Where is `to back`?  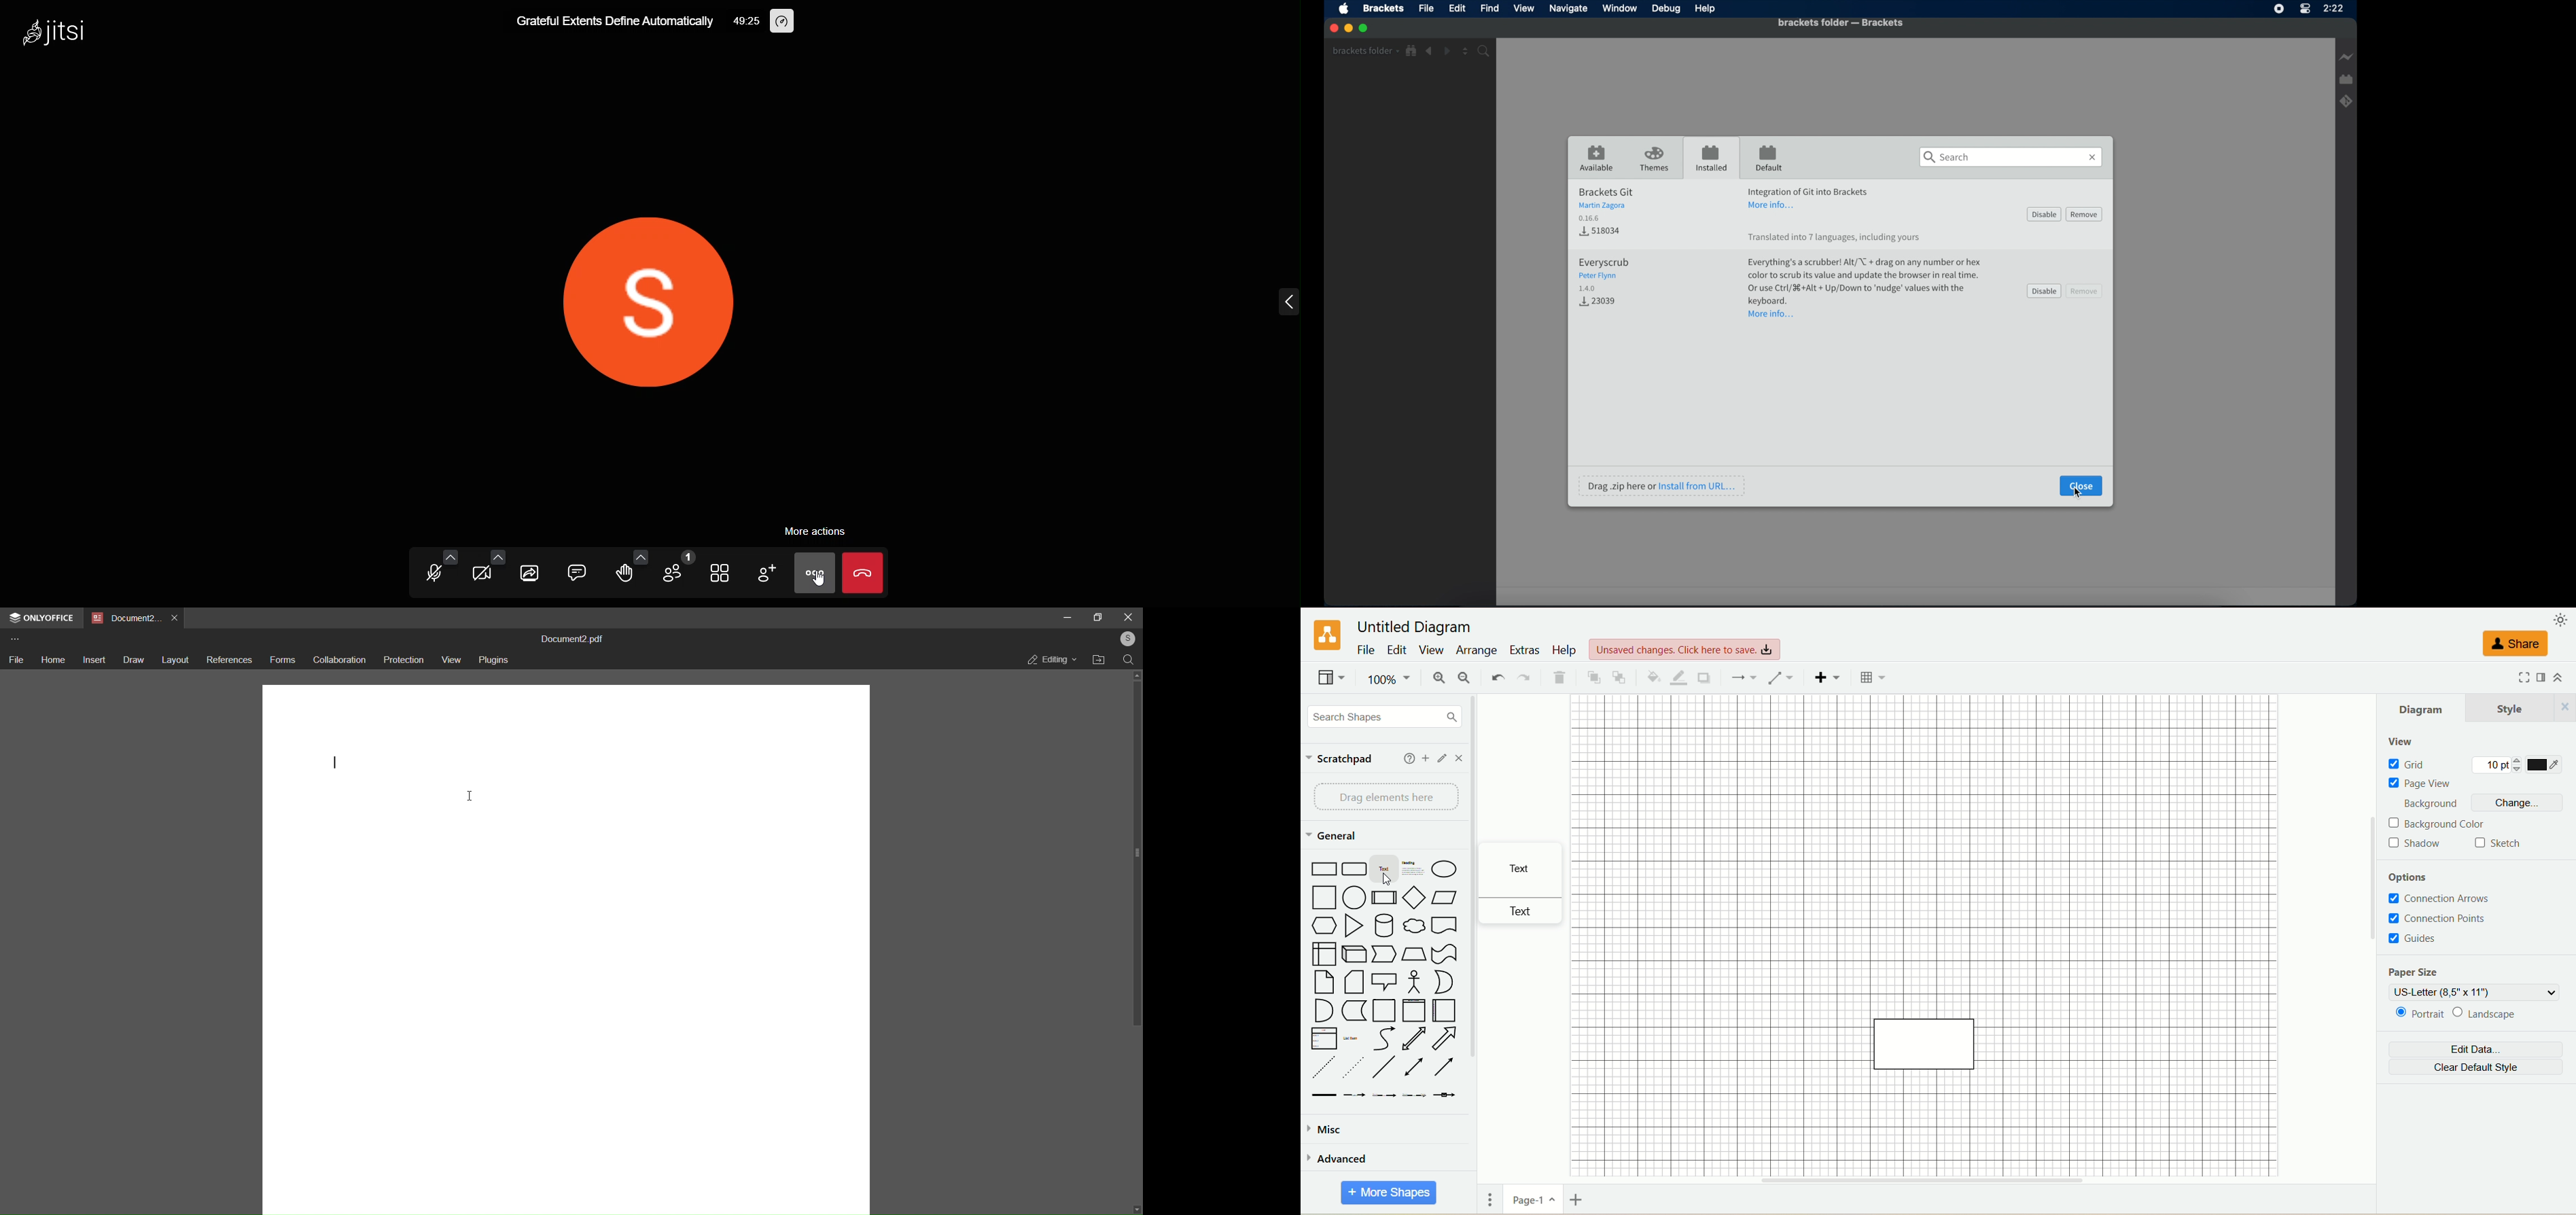 to back is located at coordinates (1622, 677).